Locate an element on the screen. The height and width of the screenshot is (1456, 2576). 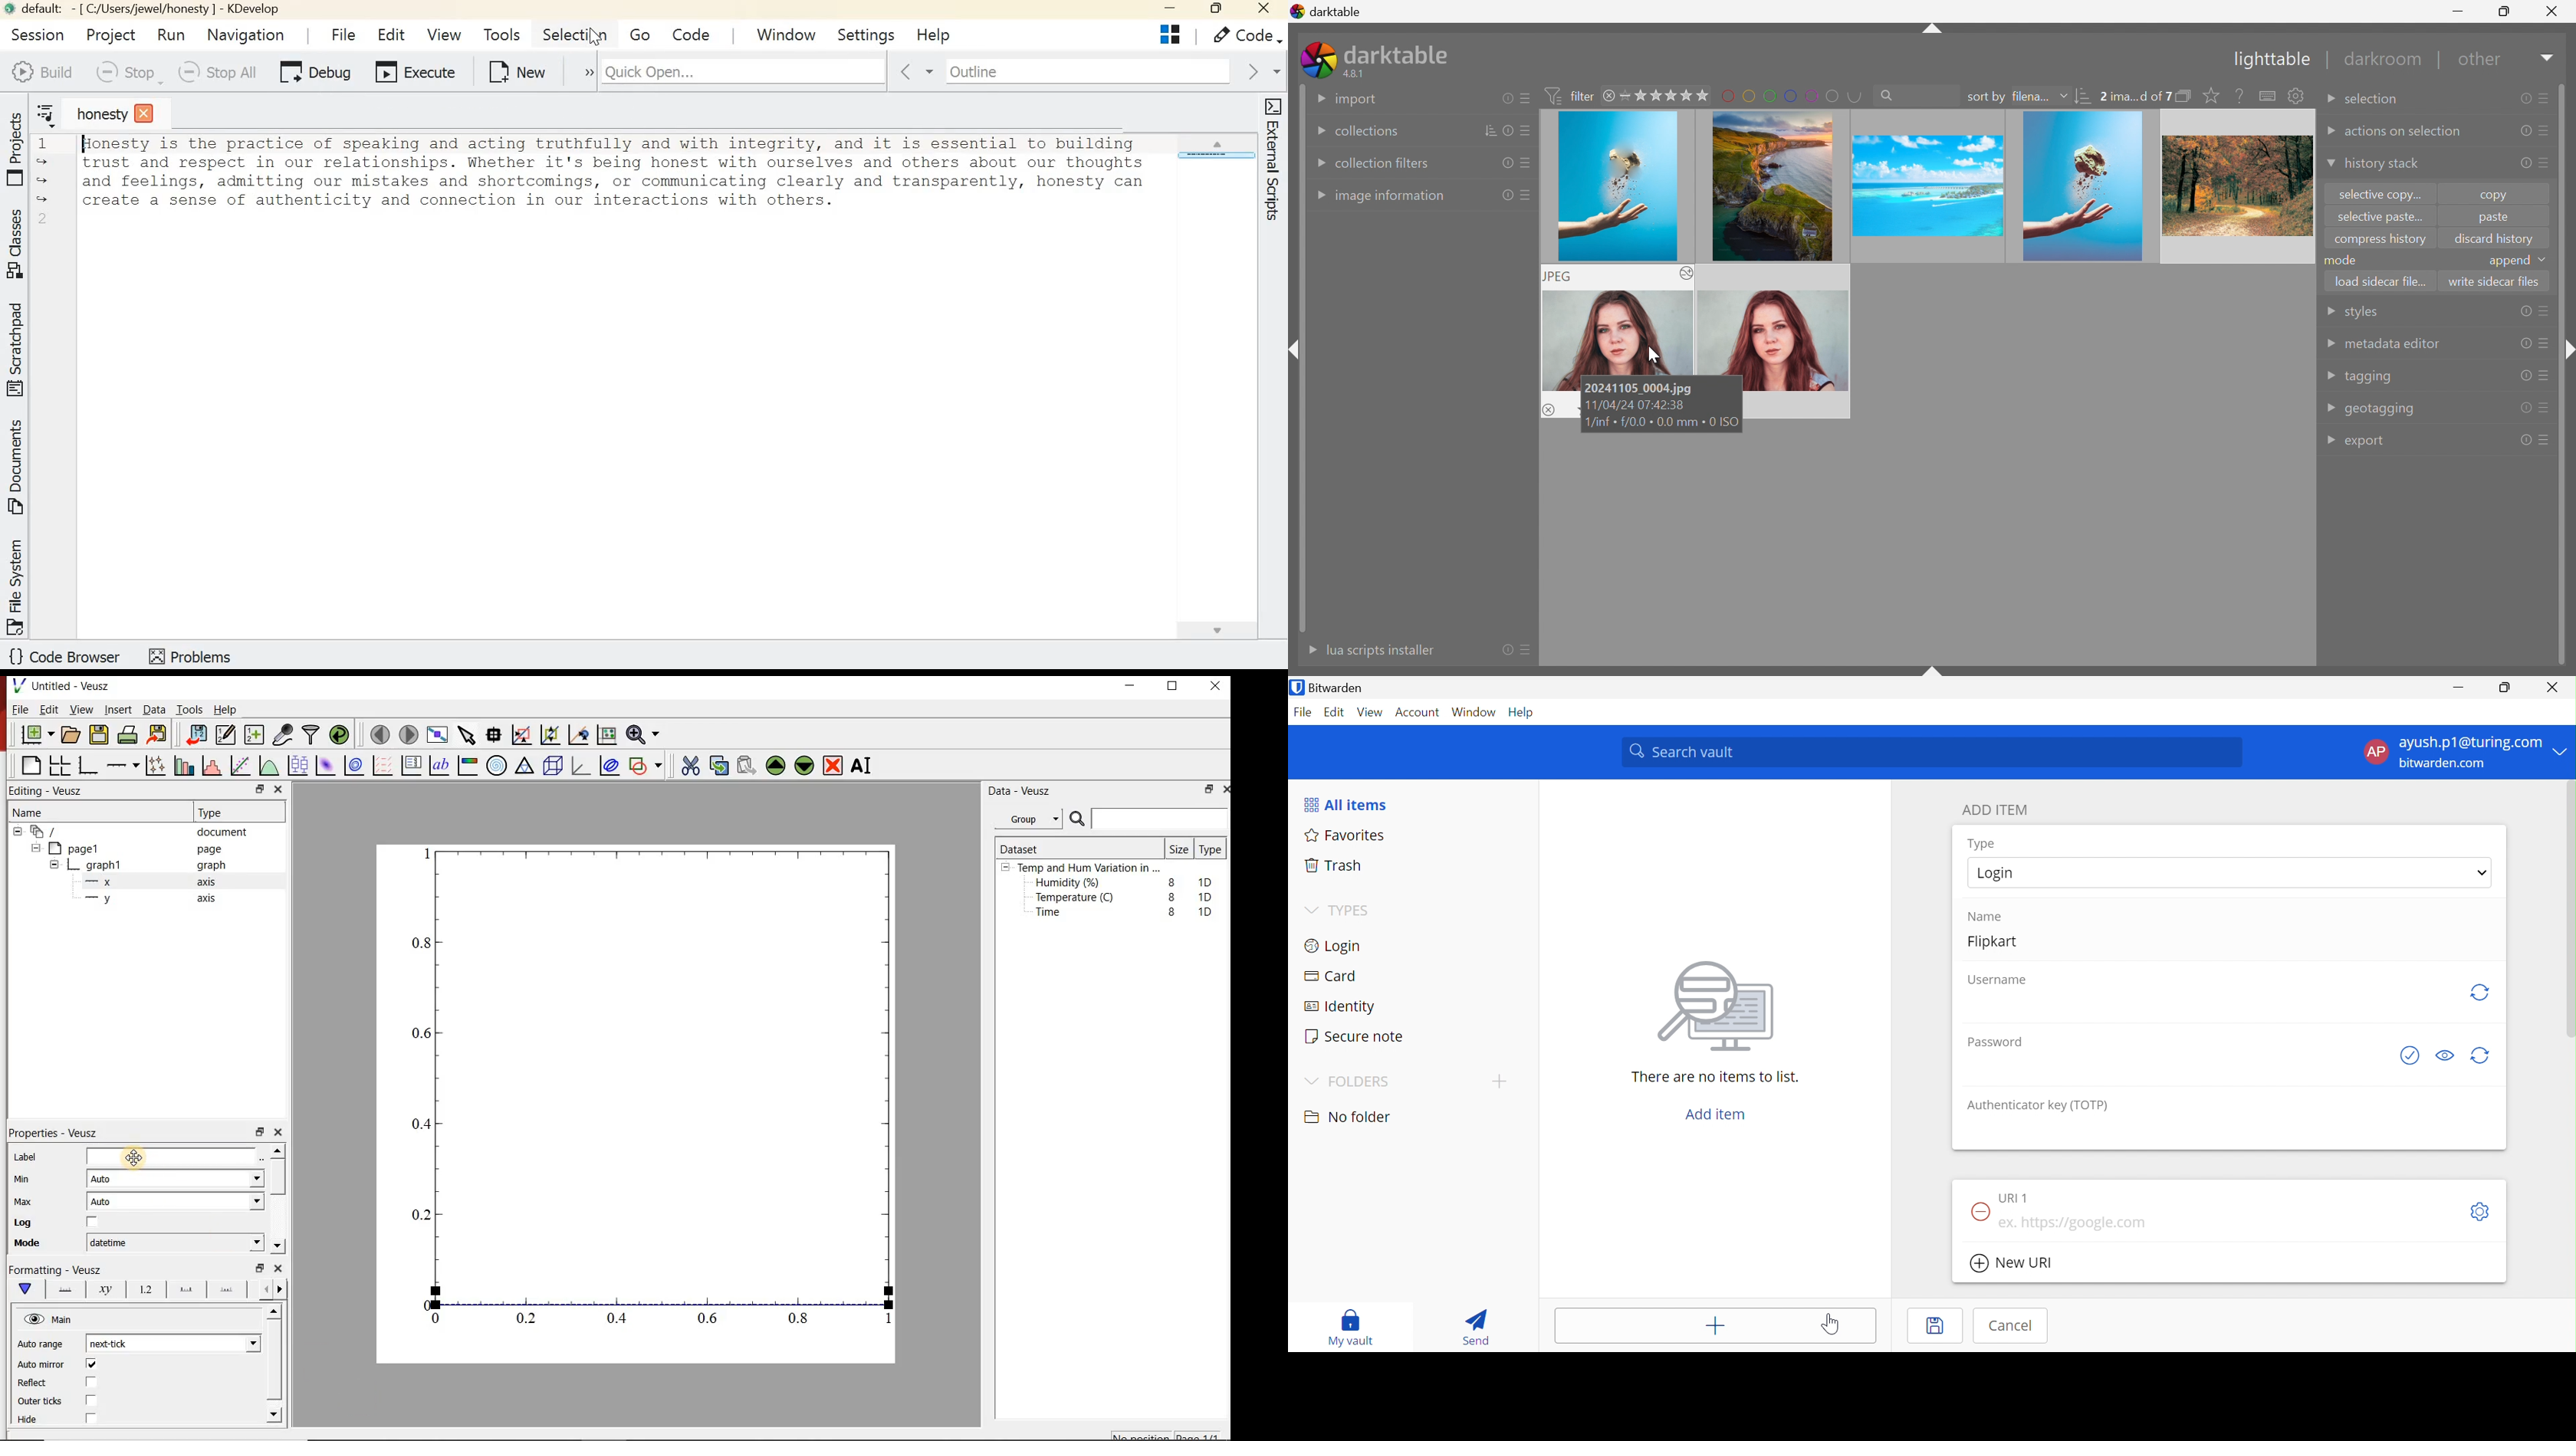
Outer ticks is located at coordinates (71, 1402).